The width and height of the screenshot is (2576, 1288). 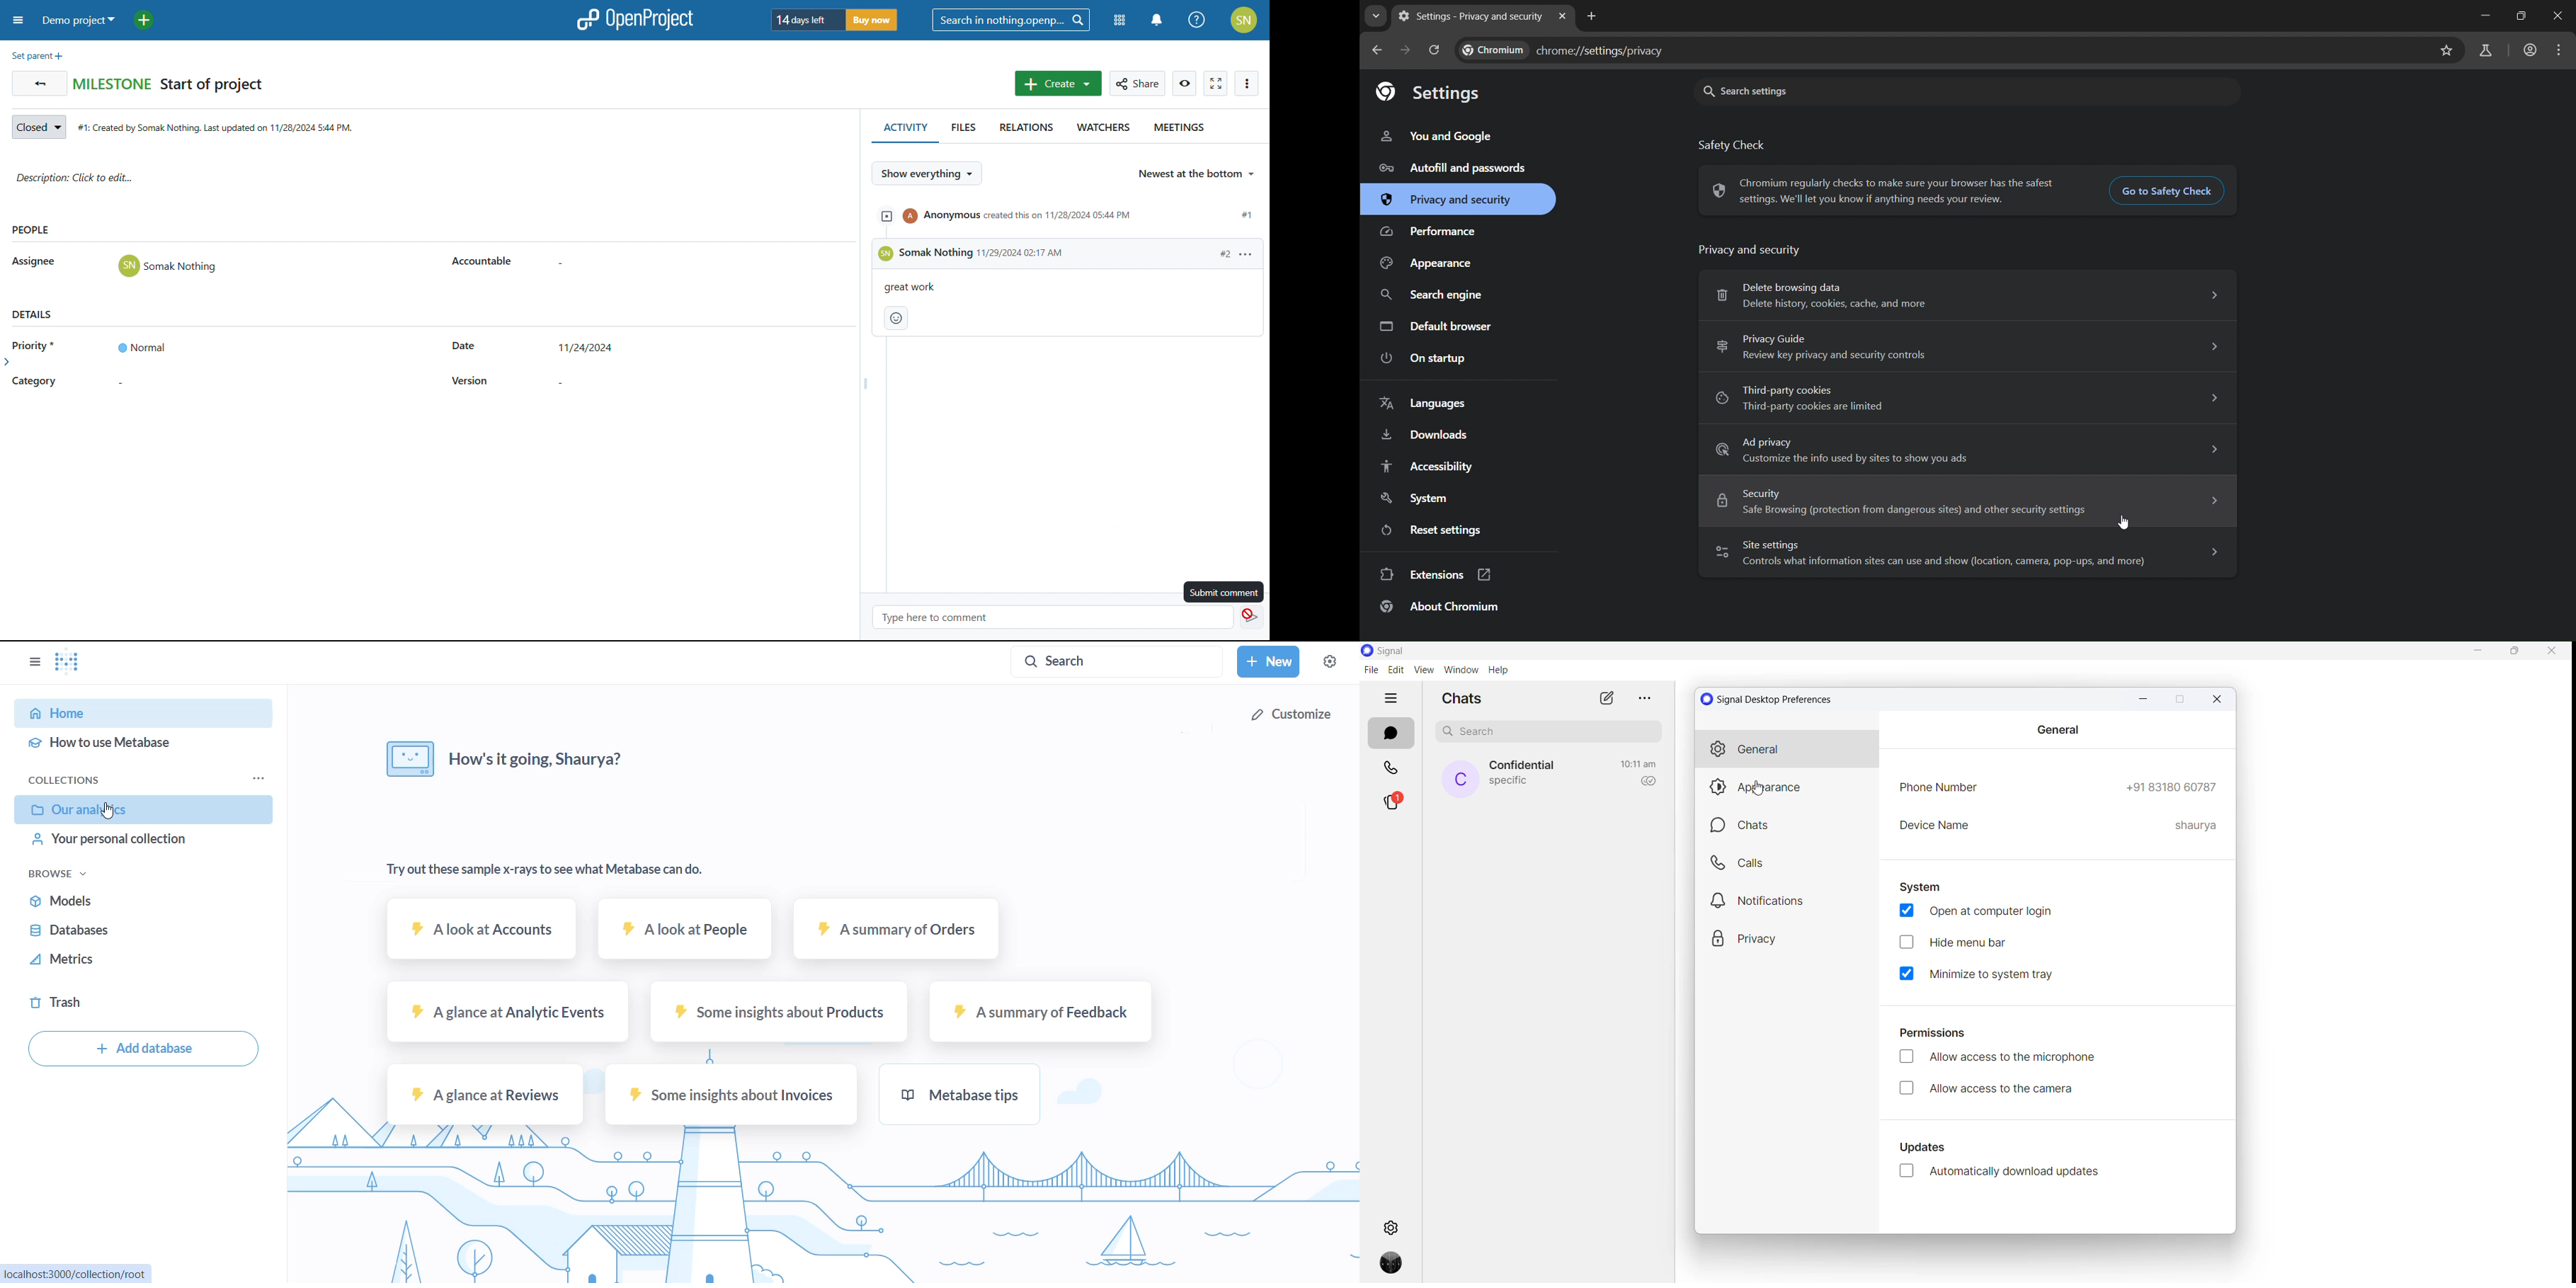 What do you see at coordinates (19, 20) in the screenshot?
I see `open sidebar menu` at bounding box center [19, 20].